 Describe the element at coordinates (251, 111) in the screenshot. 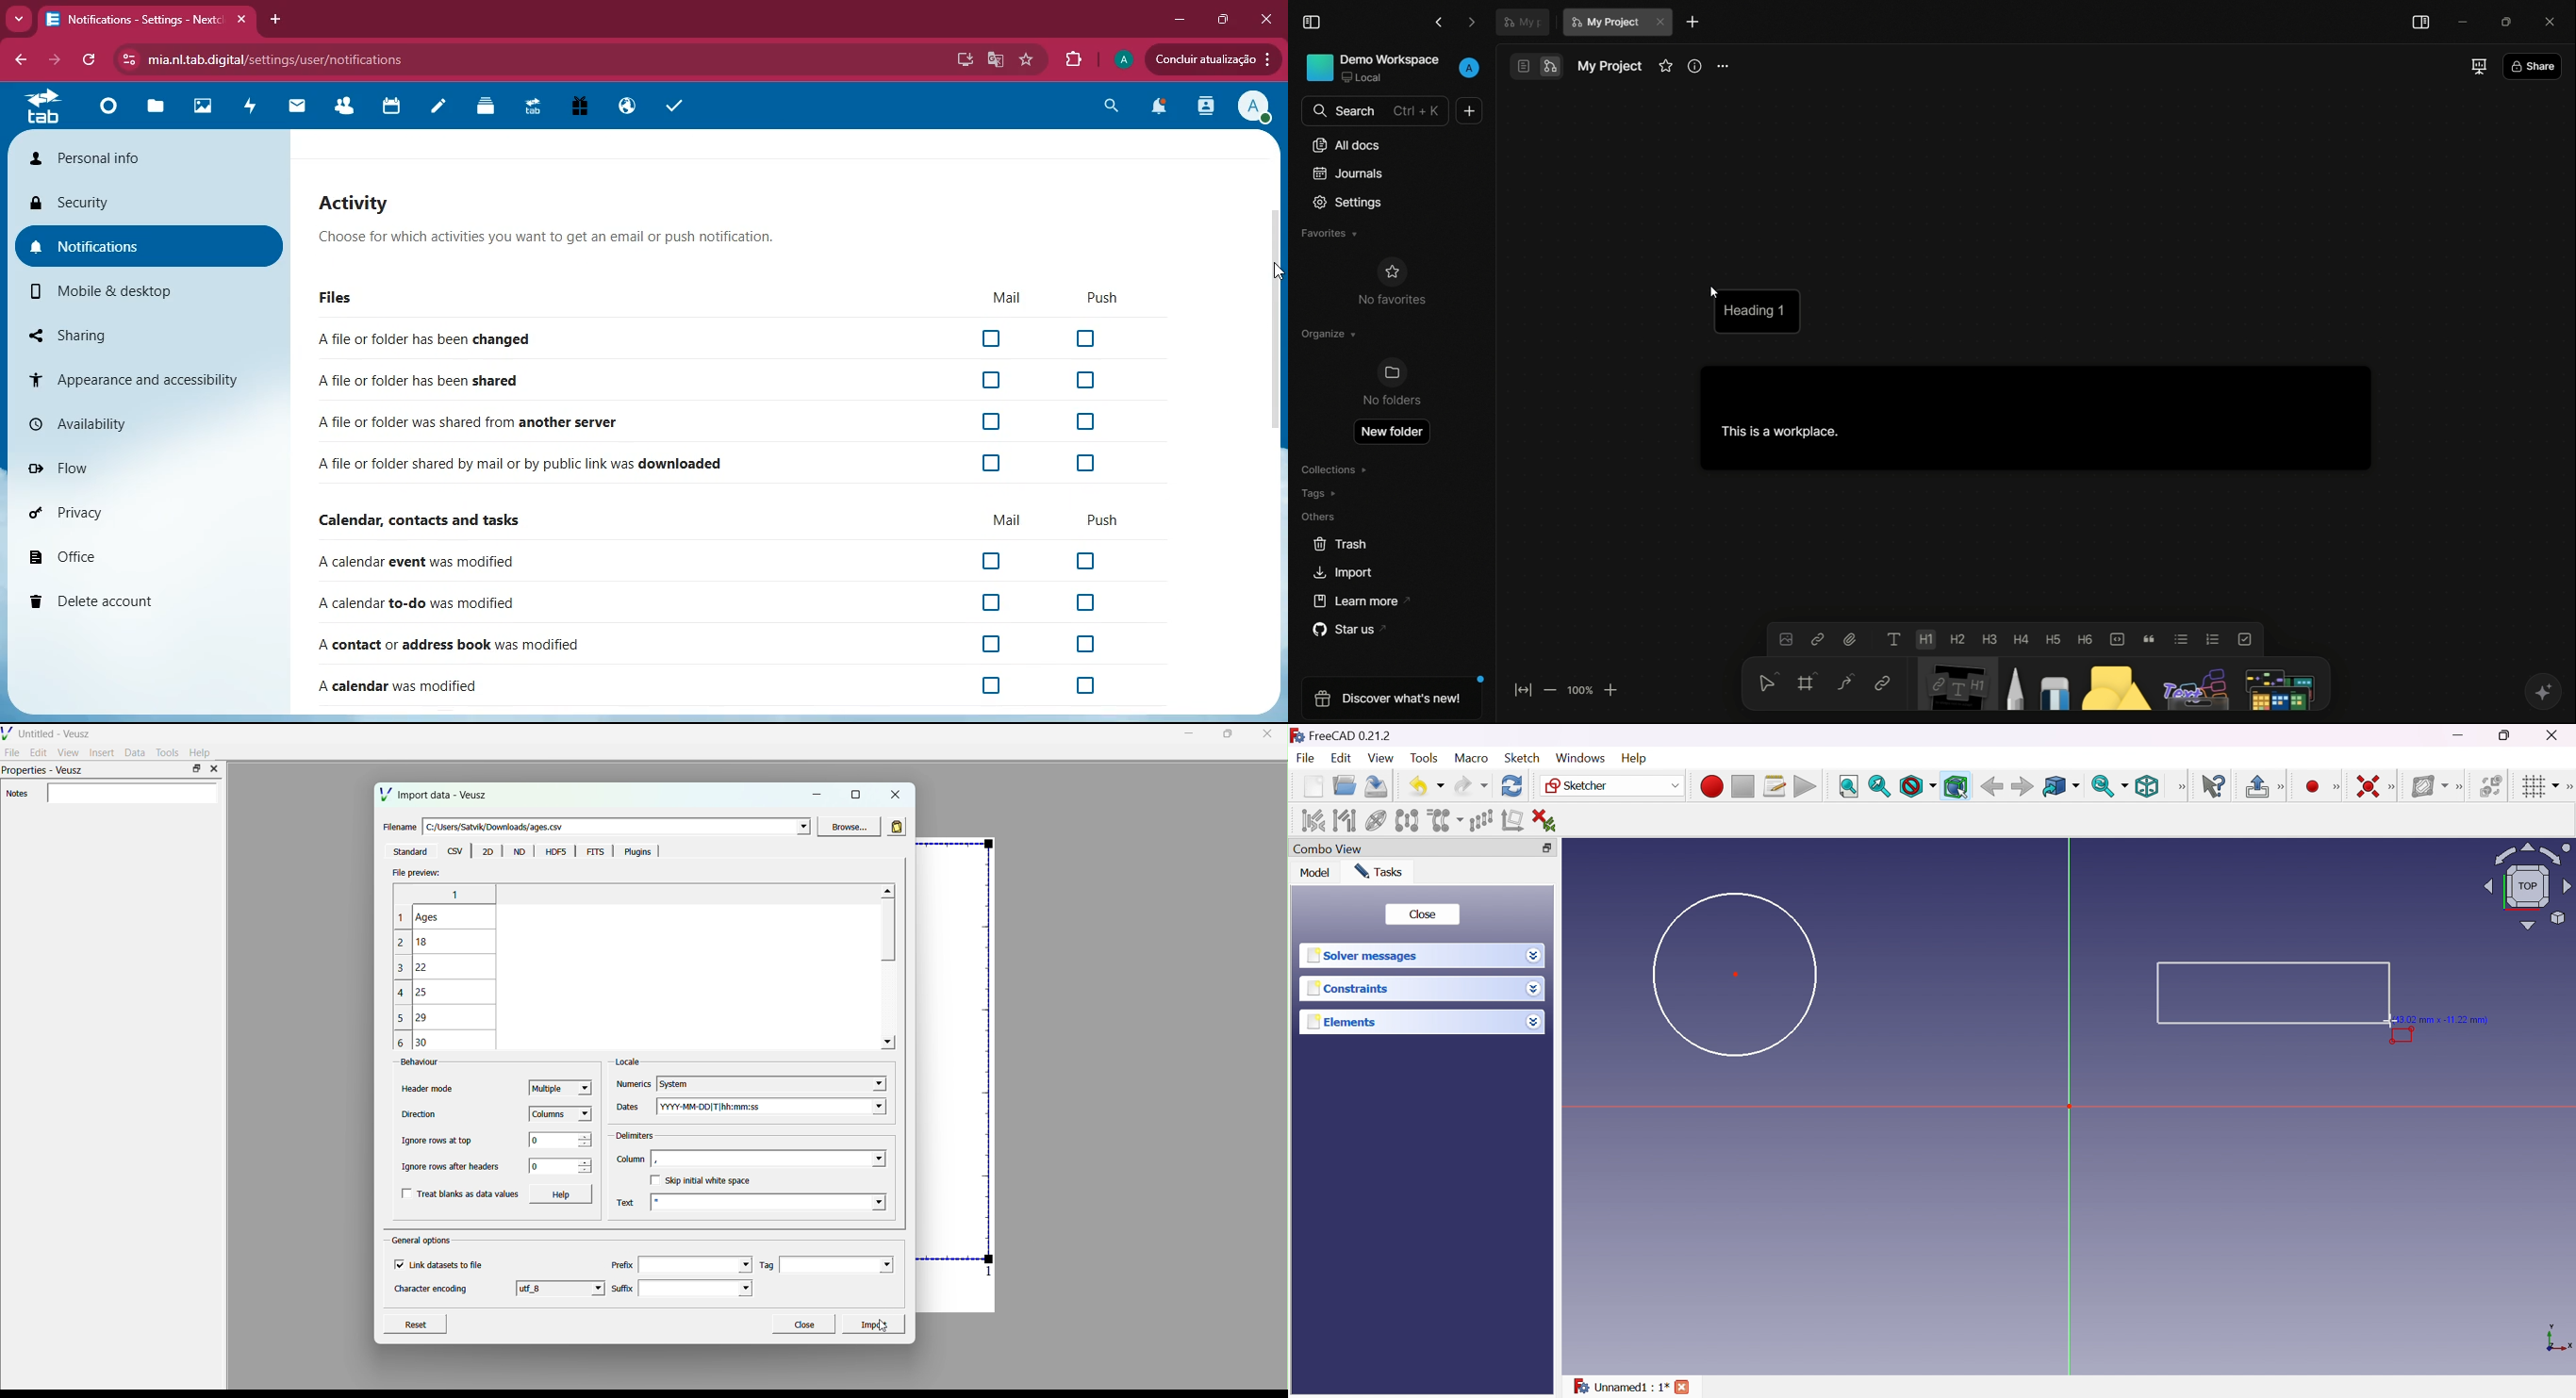

I see `activity` at that location.